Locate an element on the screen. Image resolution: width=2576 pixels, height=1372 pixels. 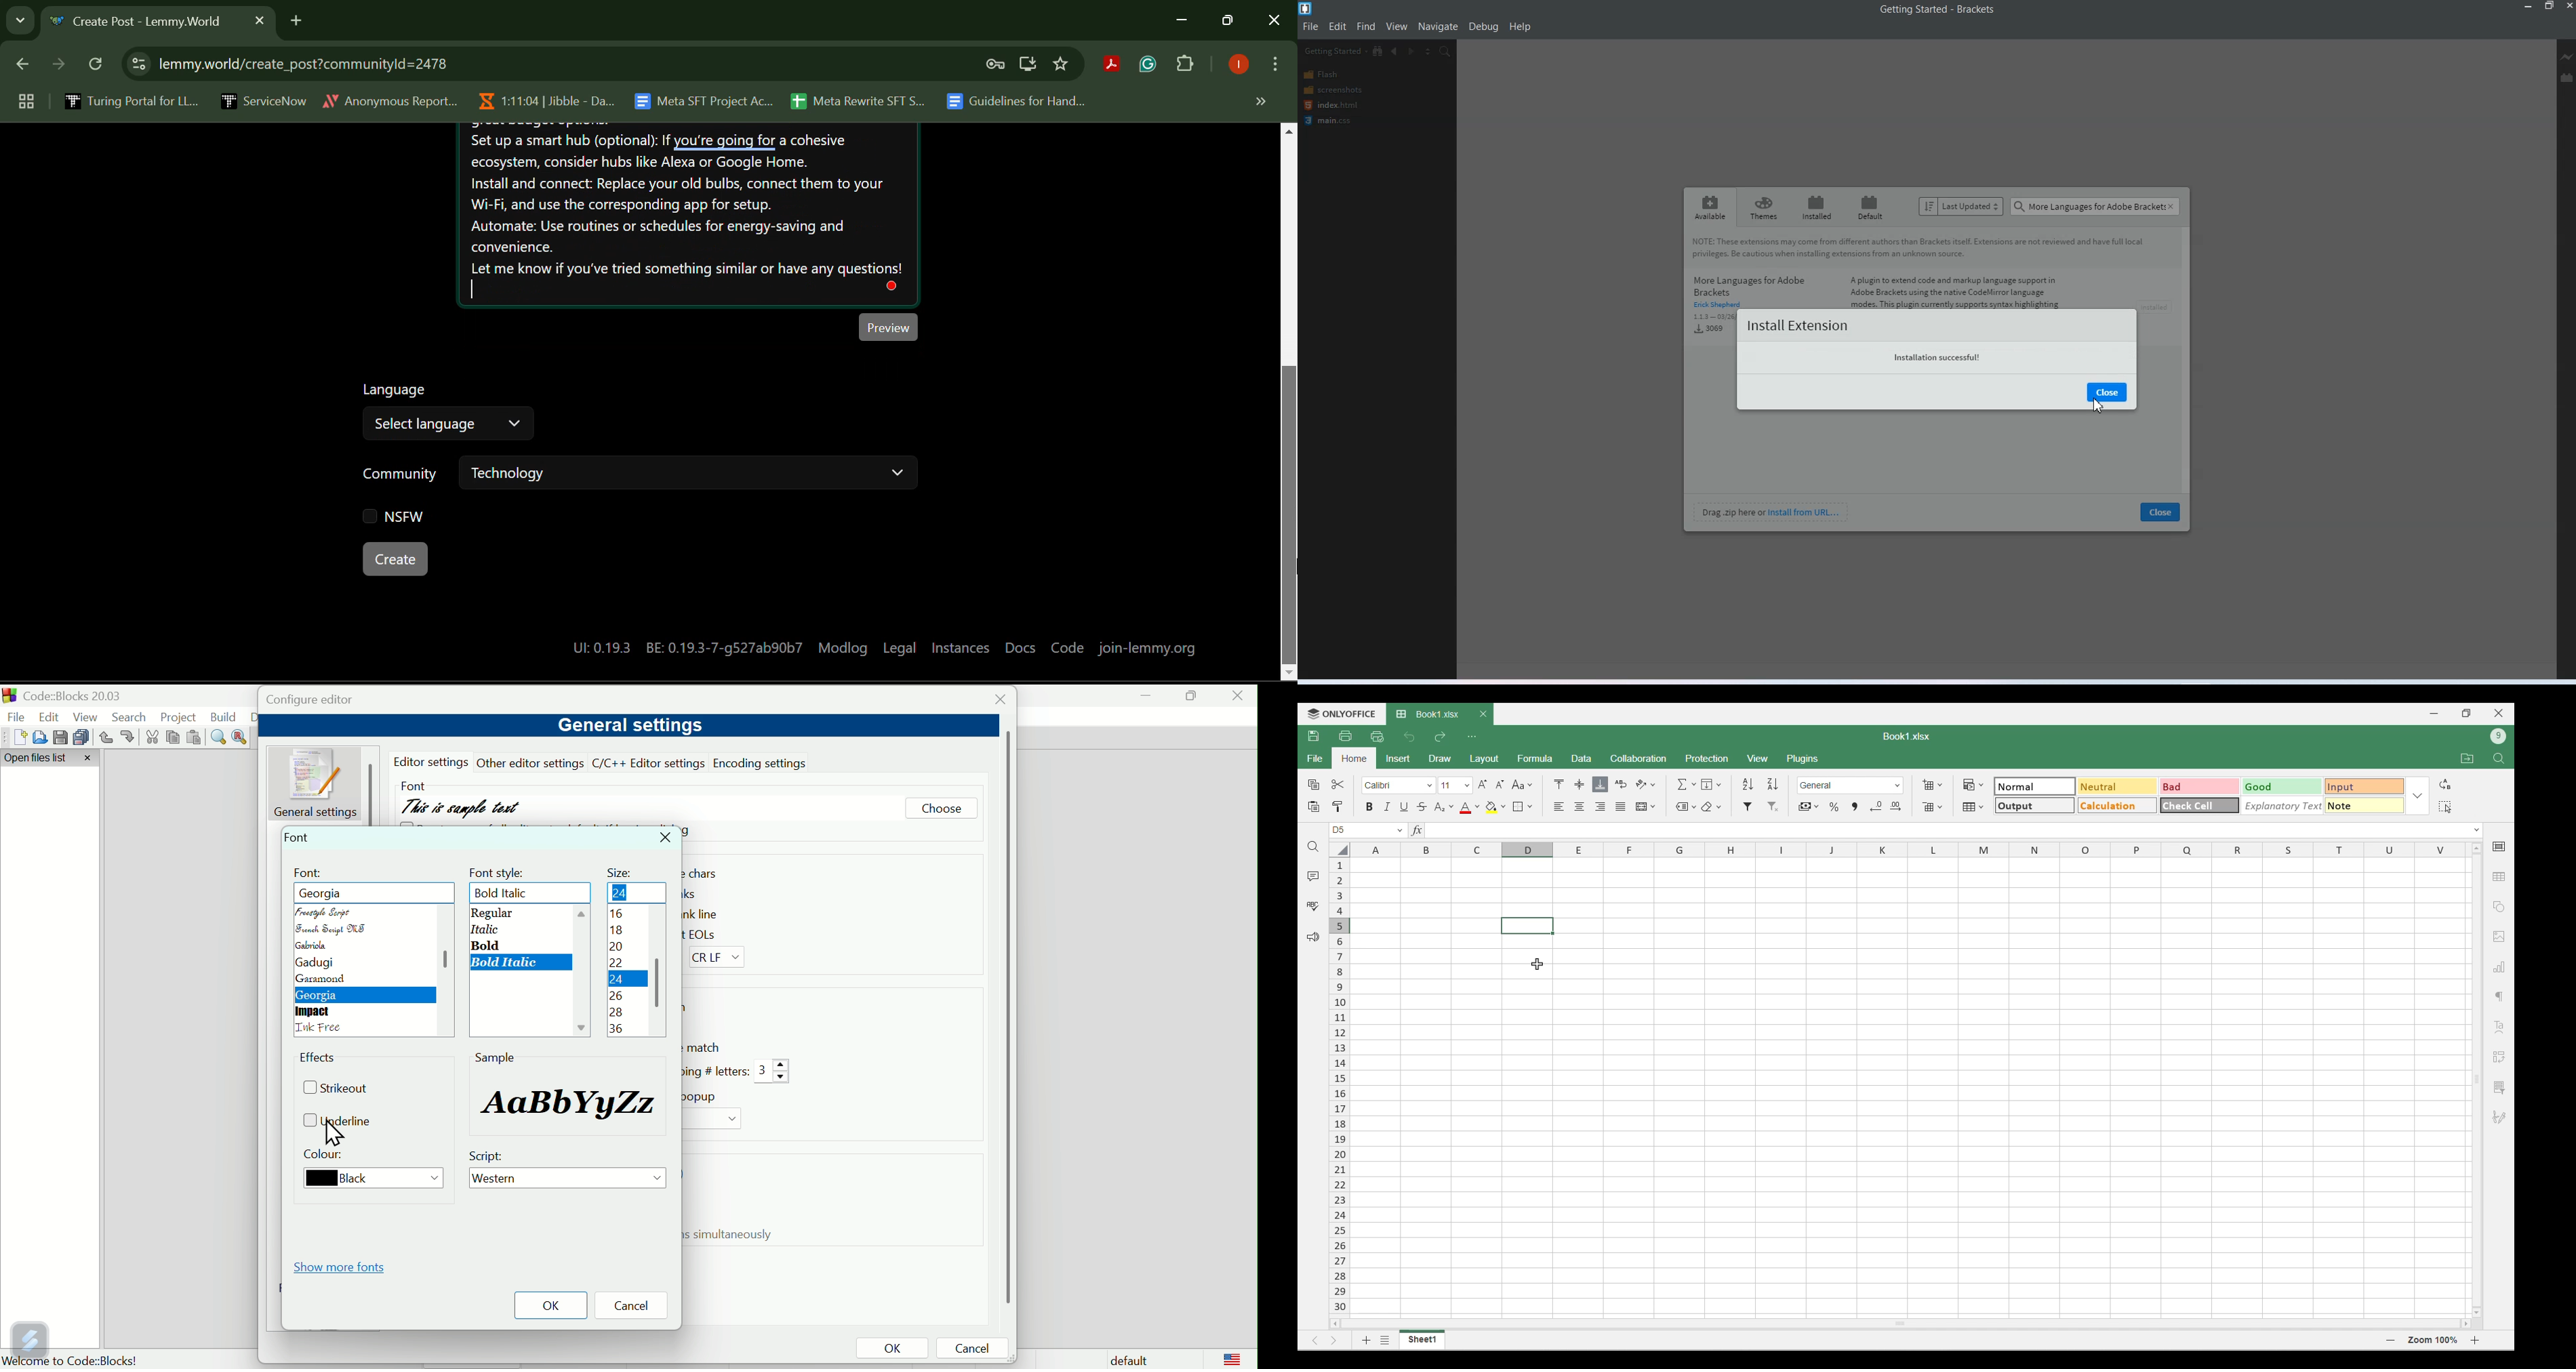
Meta Rewrite SFT is located at coordinates (863, 99).